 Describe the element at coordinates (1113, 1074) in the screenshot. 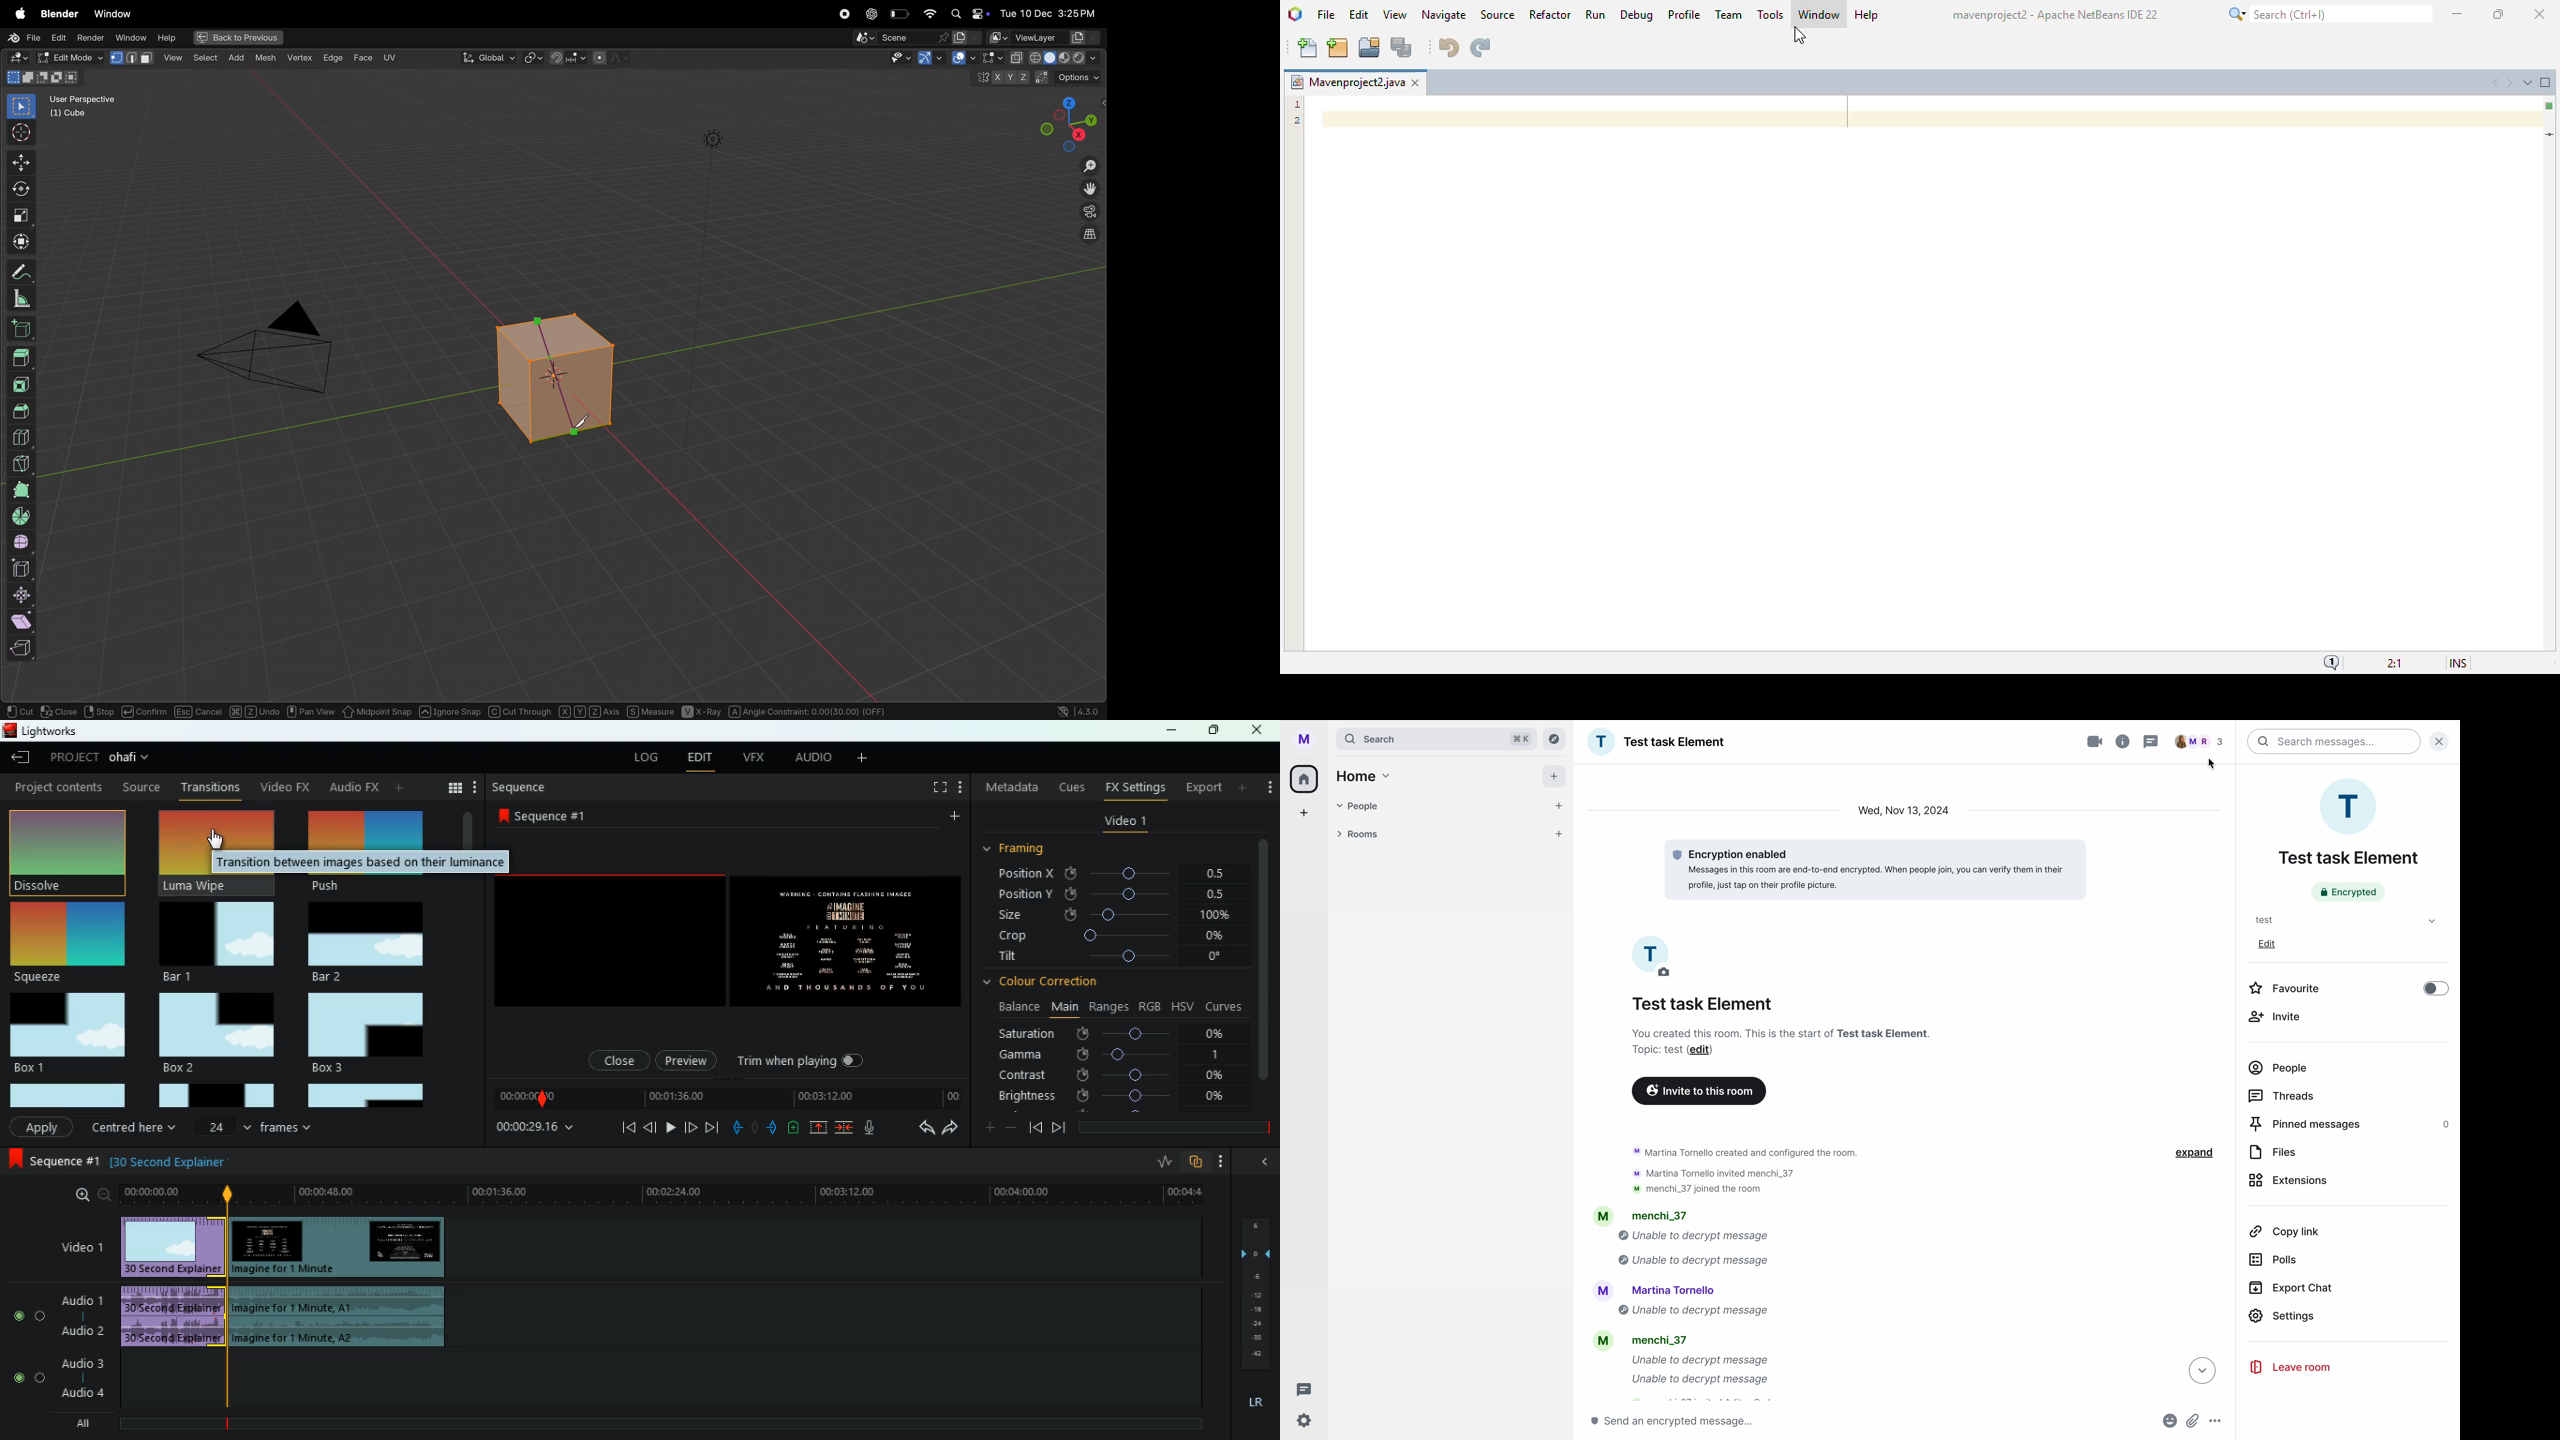

I see `contrast` at that location.